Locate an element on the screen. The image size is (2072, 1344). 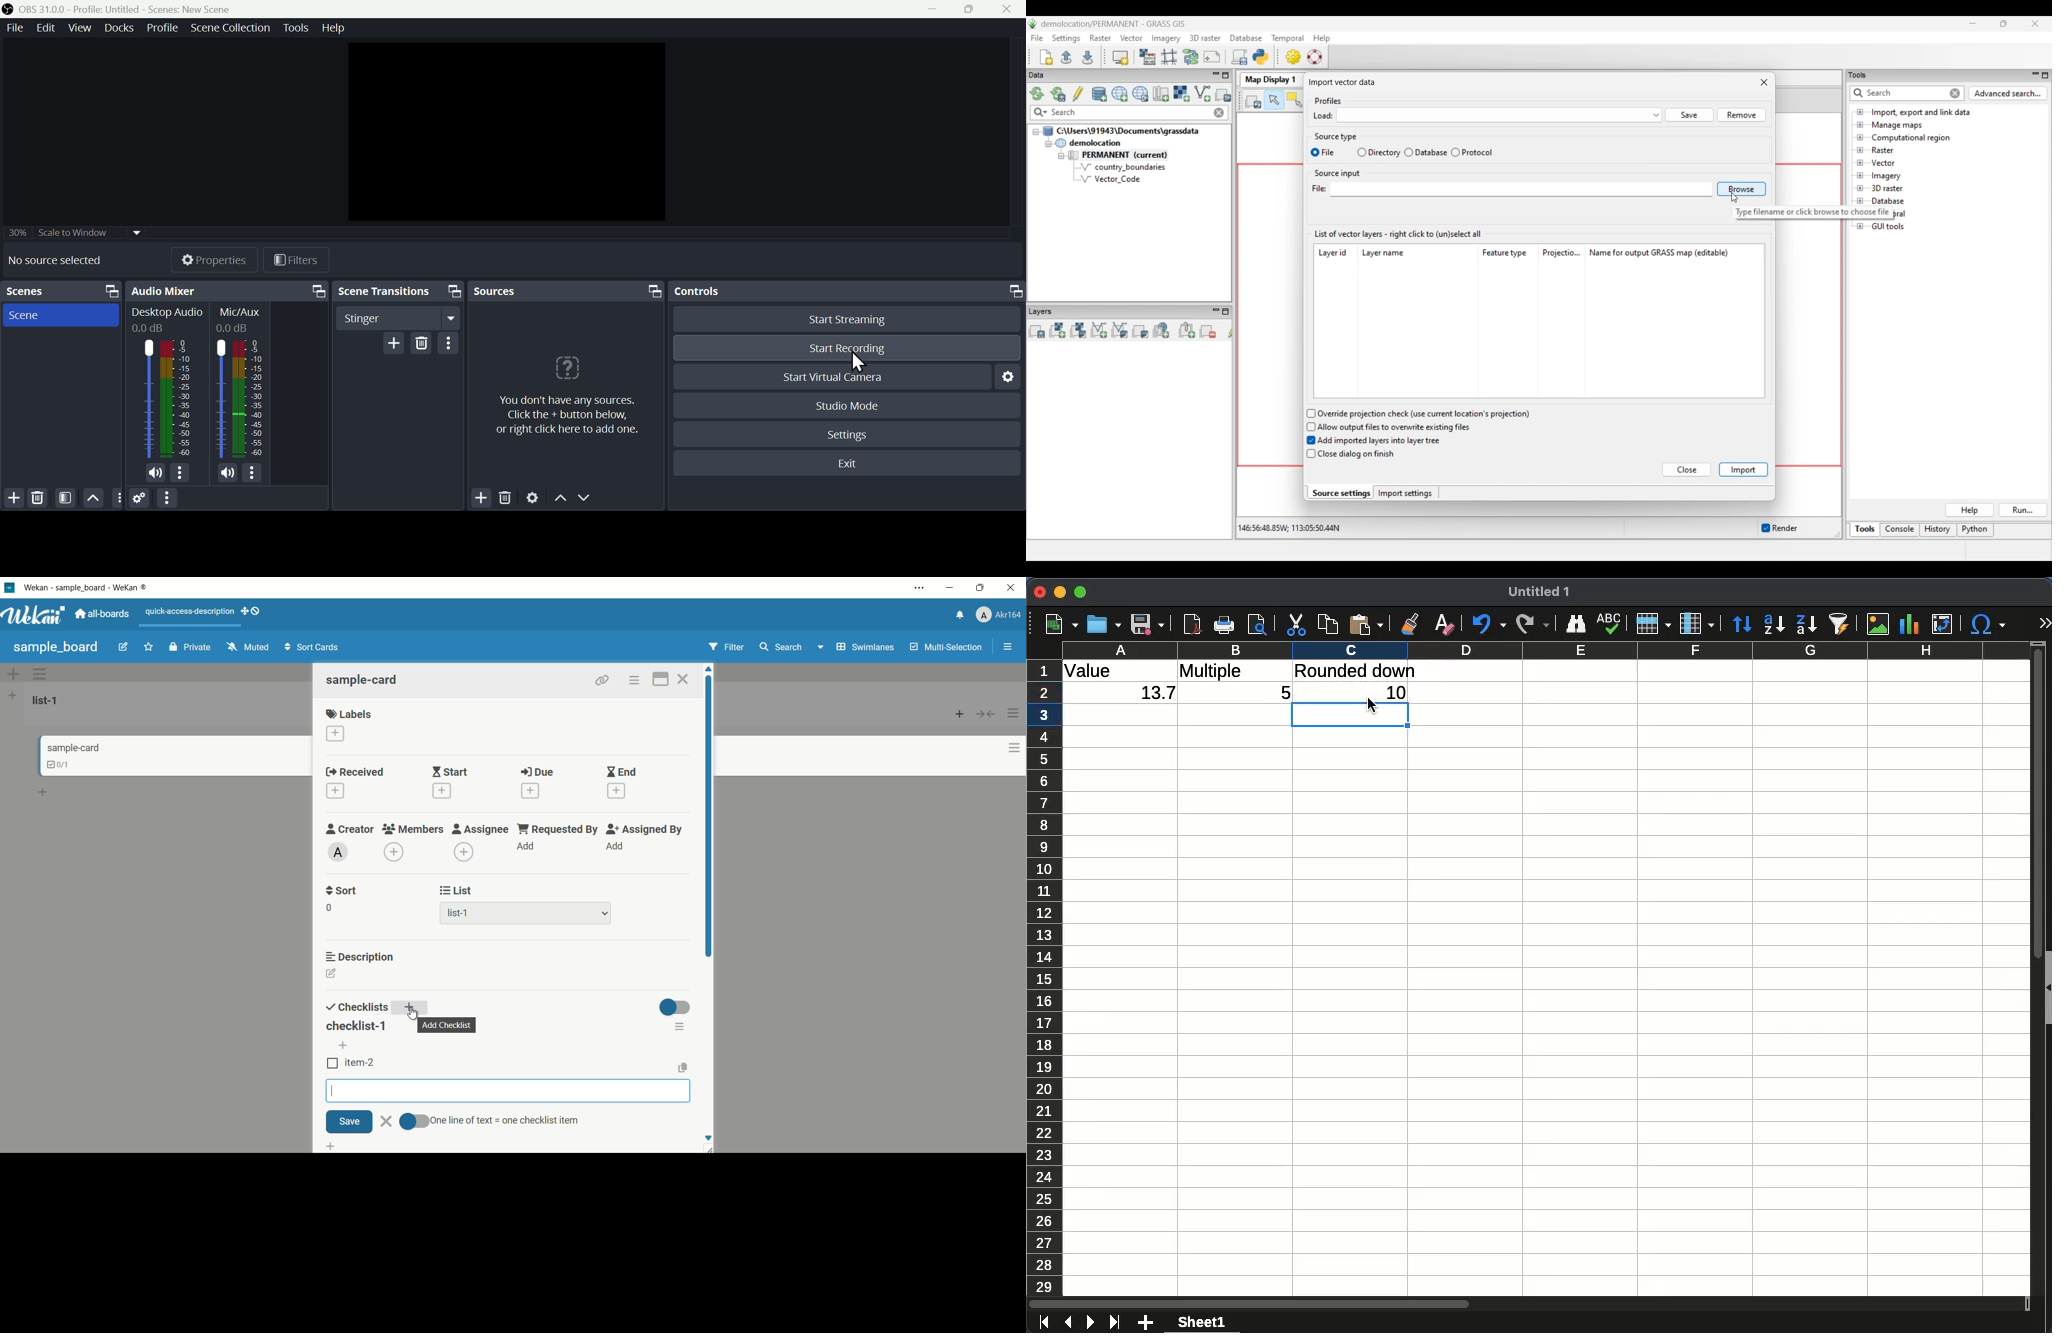
star is located at coordinates (150, 648).